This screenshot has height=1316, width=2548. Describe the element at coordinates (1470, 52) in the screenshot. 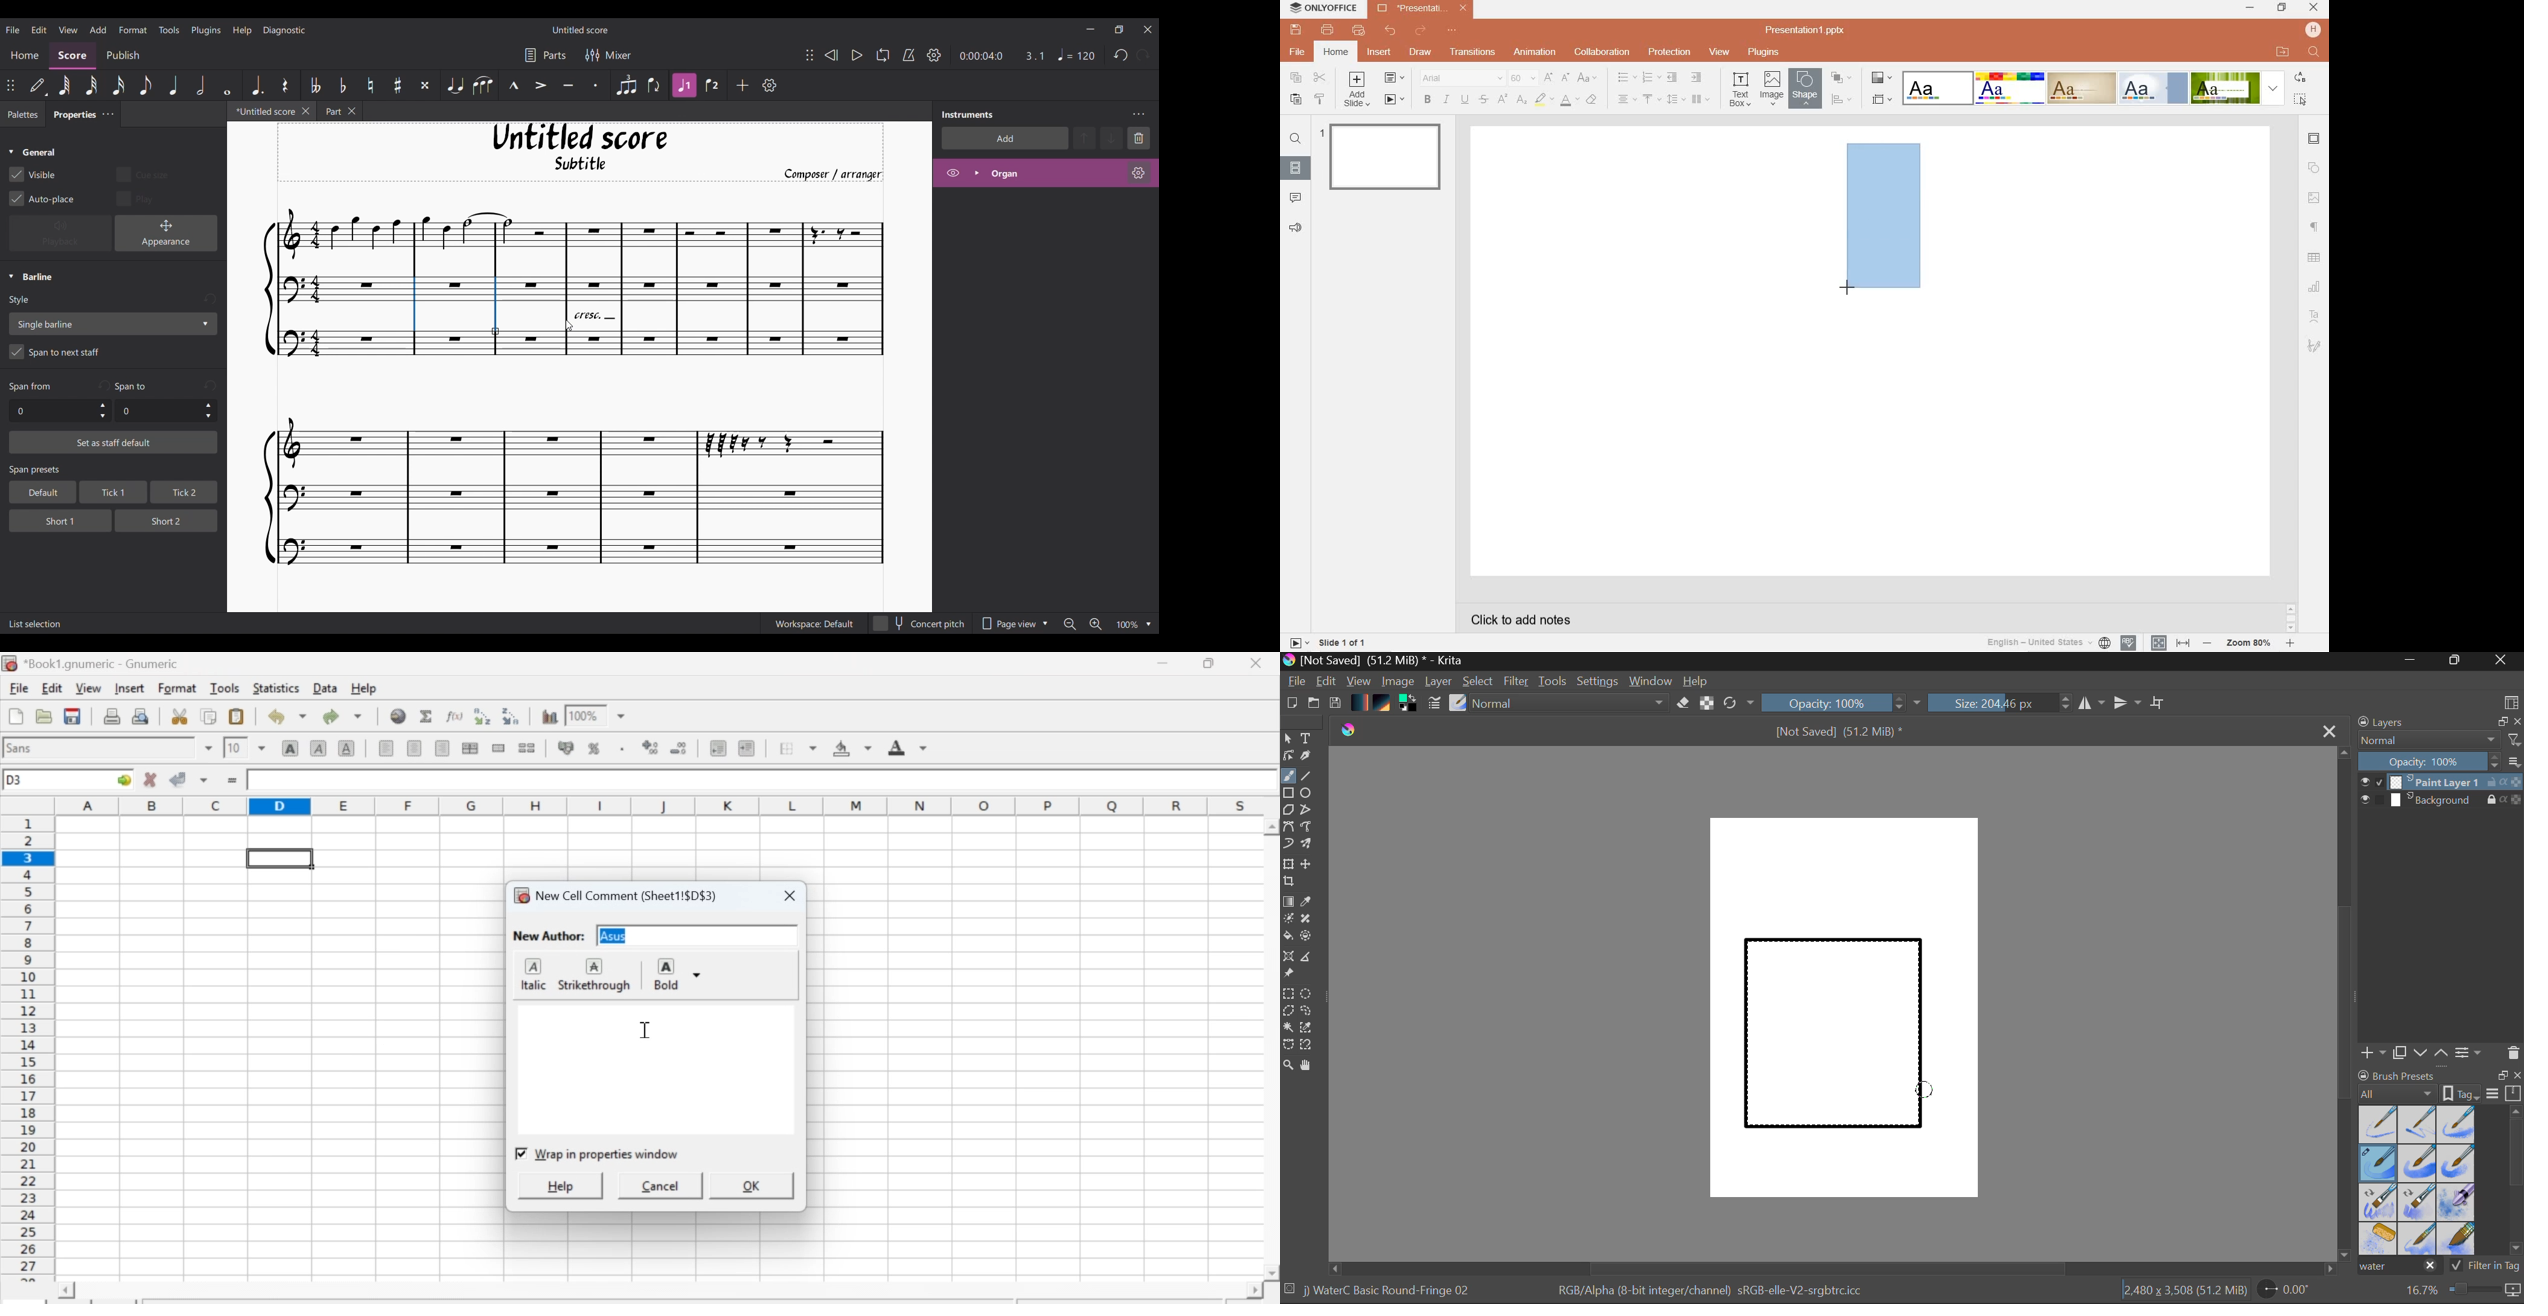

I see `transitions` at that location.